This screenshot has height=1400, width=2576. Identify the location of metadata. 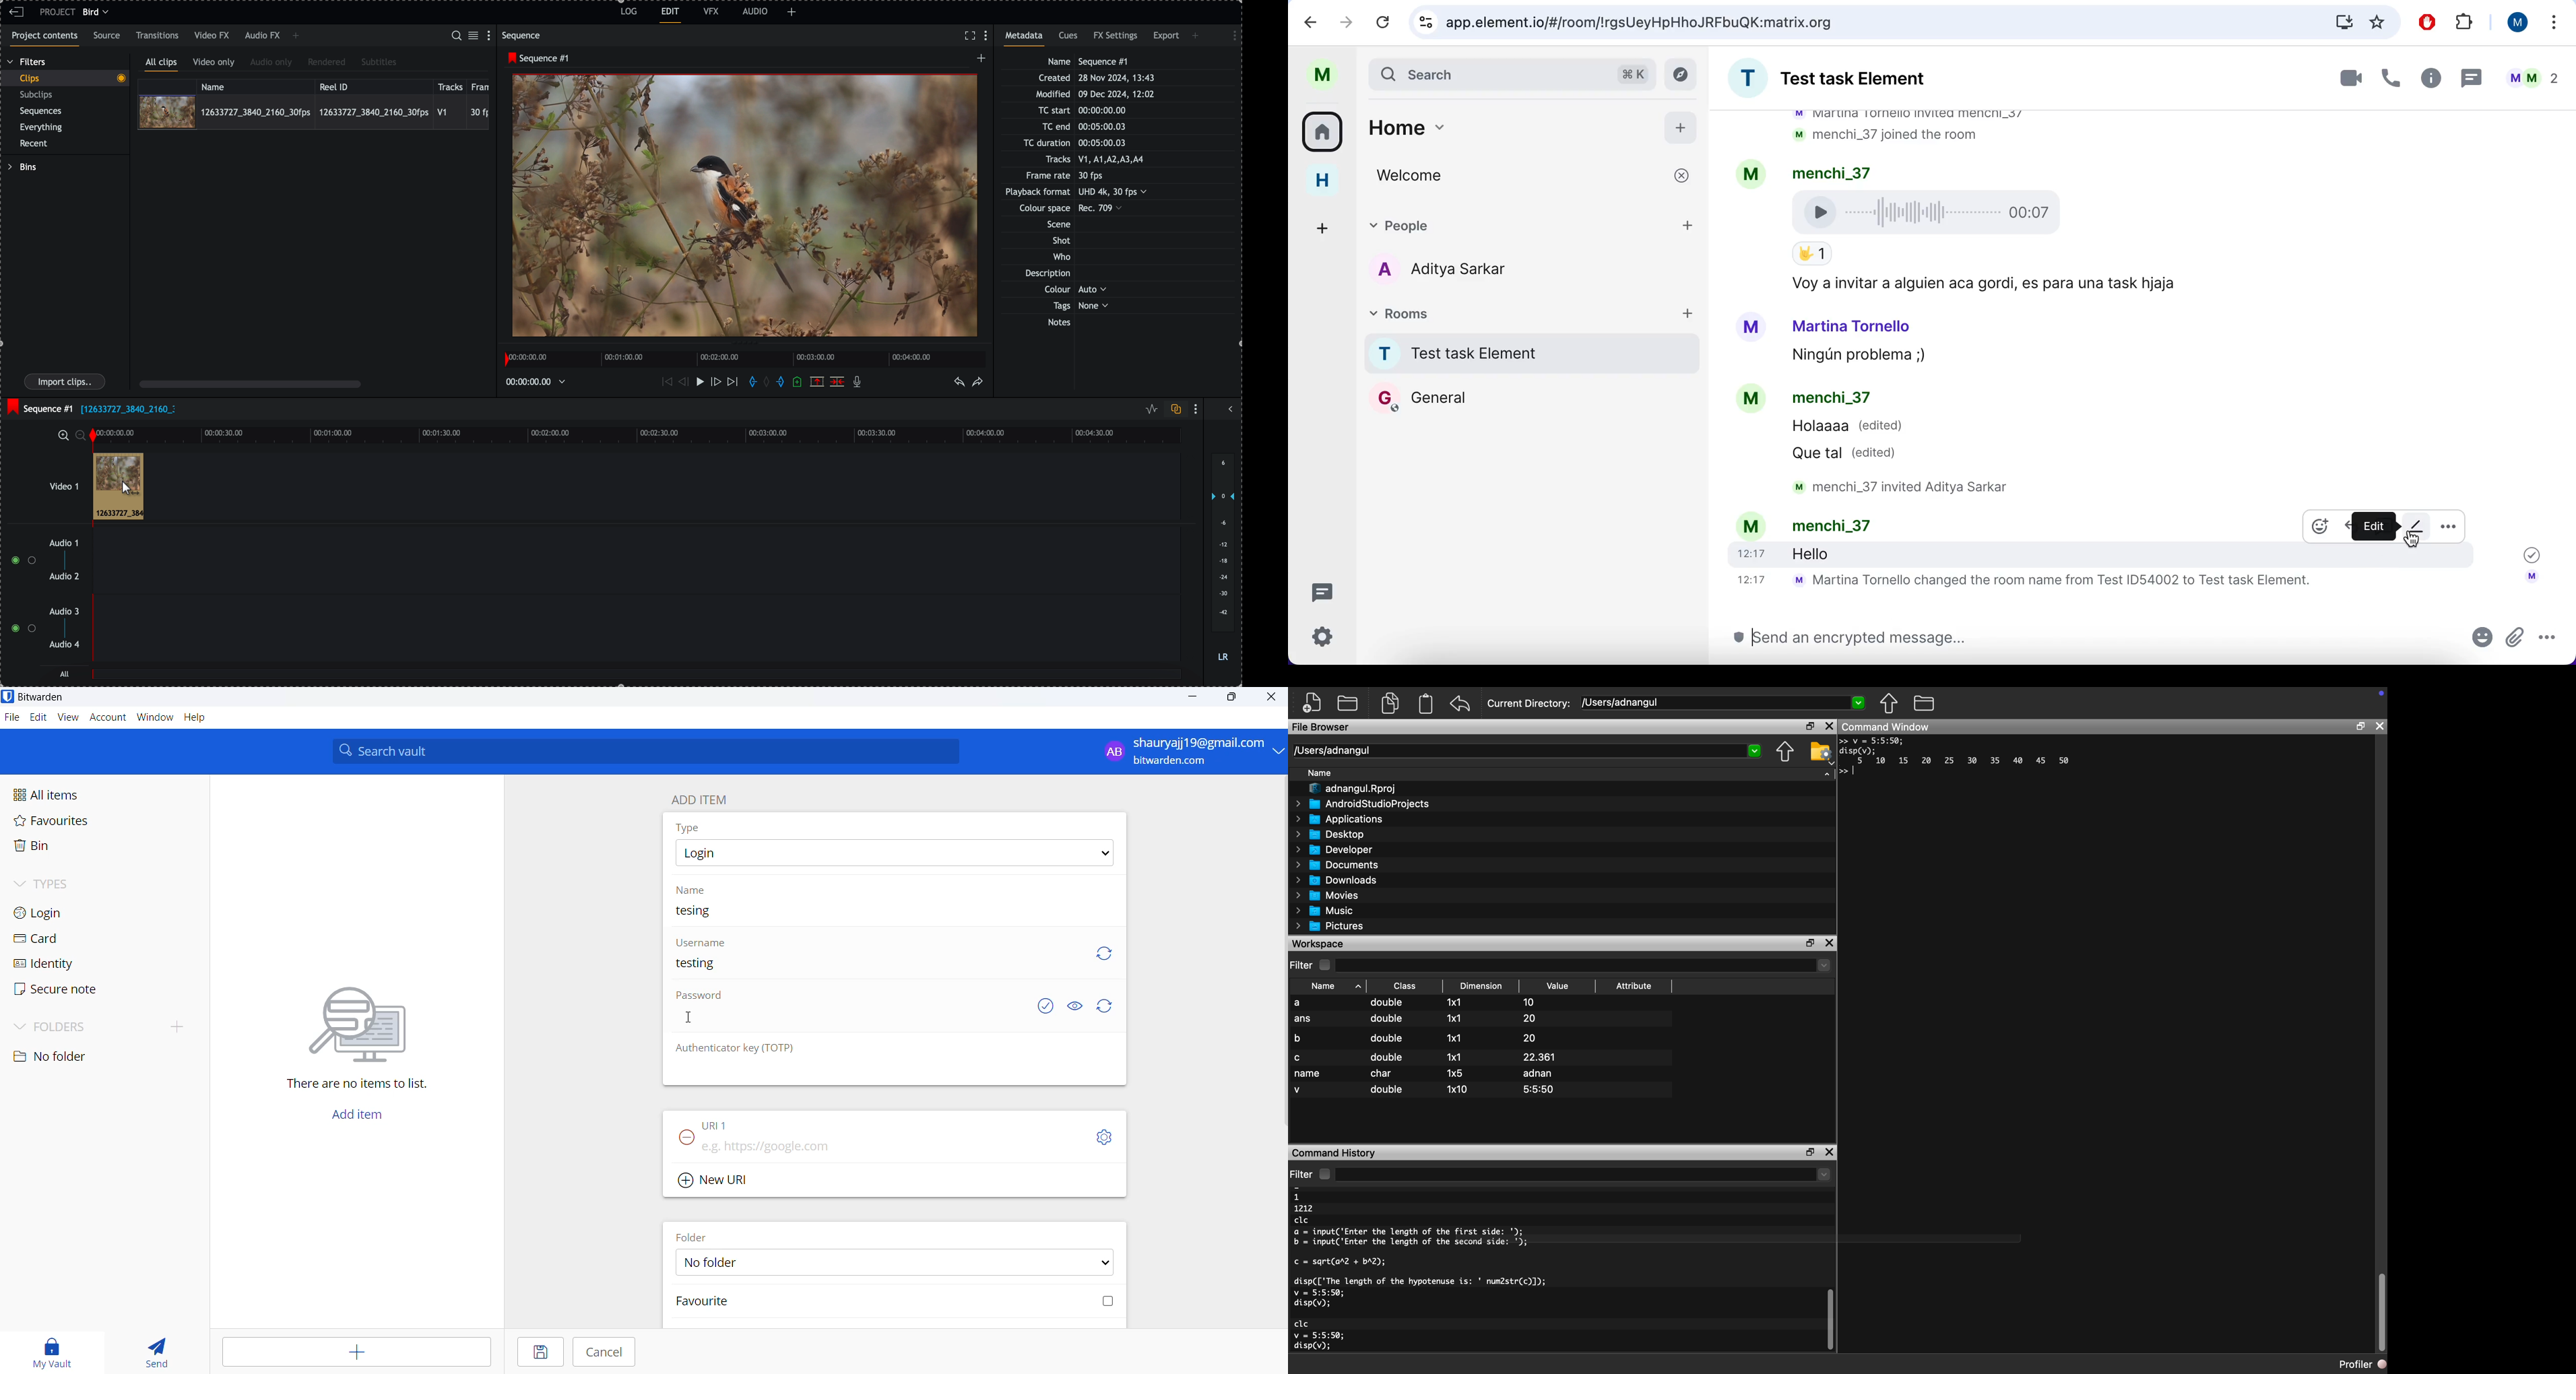
(1086, 193).